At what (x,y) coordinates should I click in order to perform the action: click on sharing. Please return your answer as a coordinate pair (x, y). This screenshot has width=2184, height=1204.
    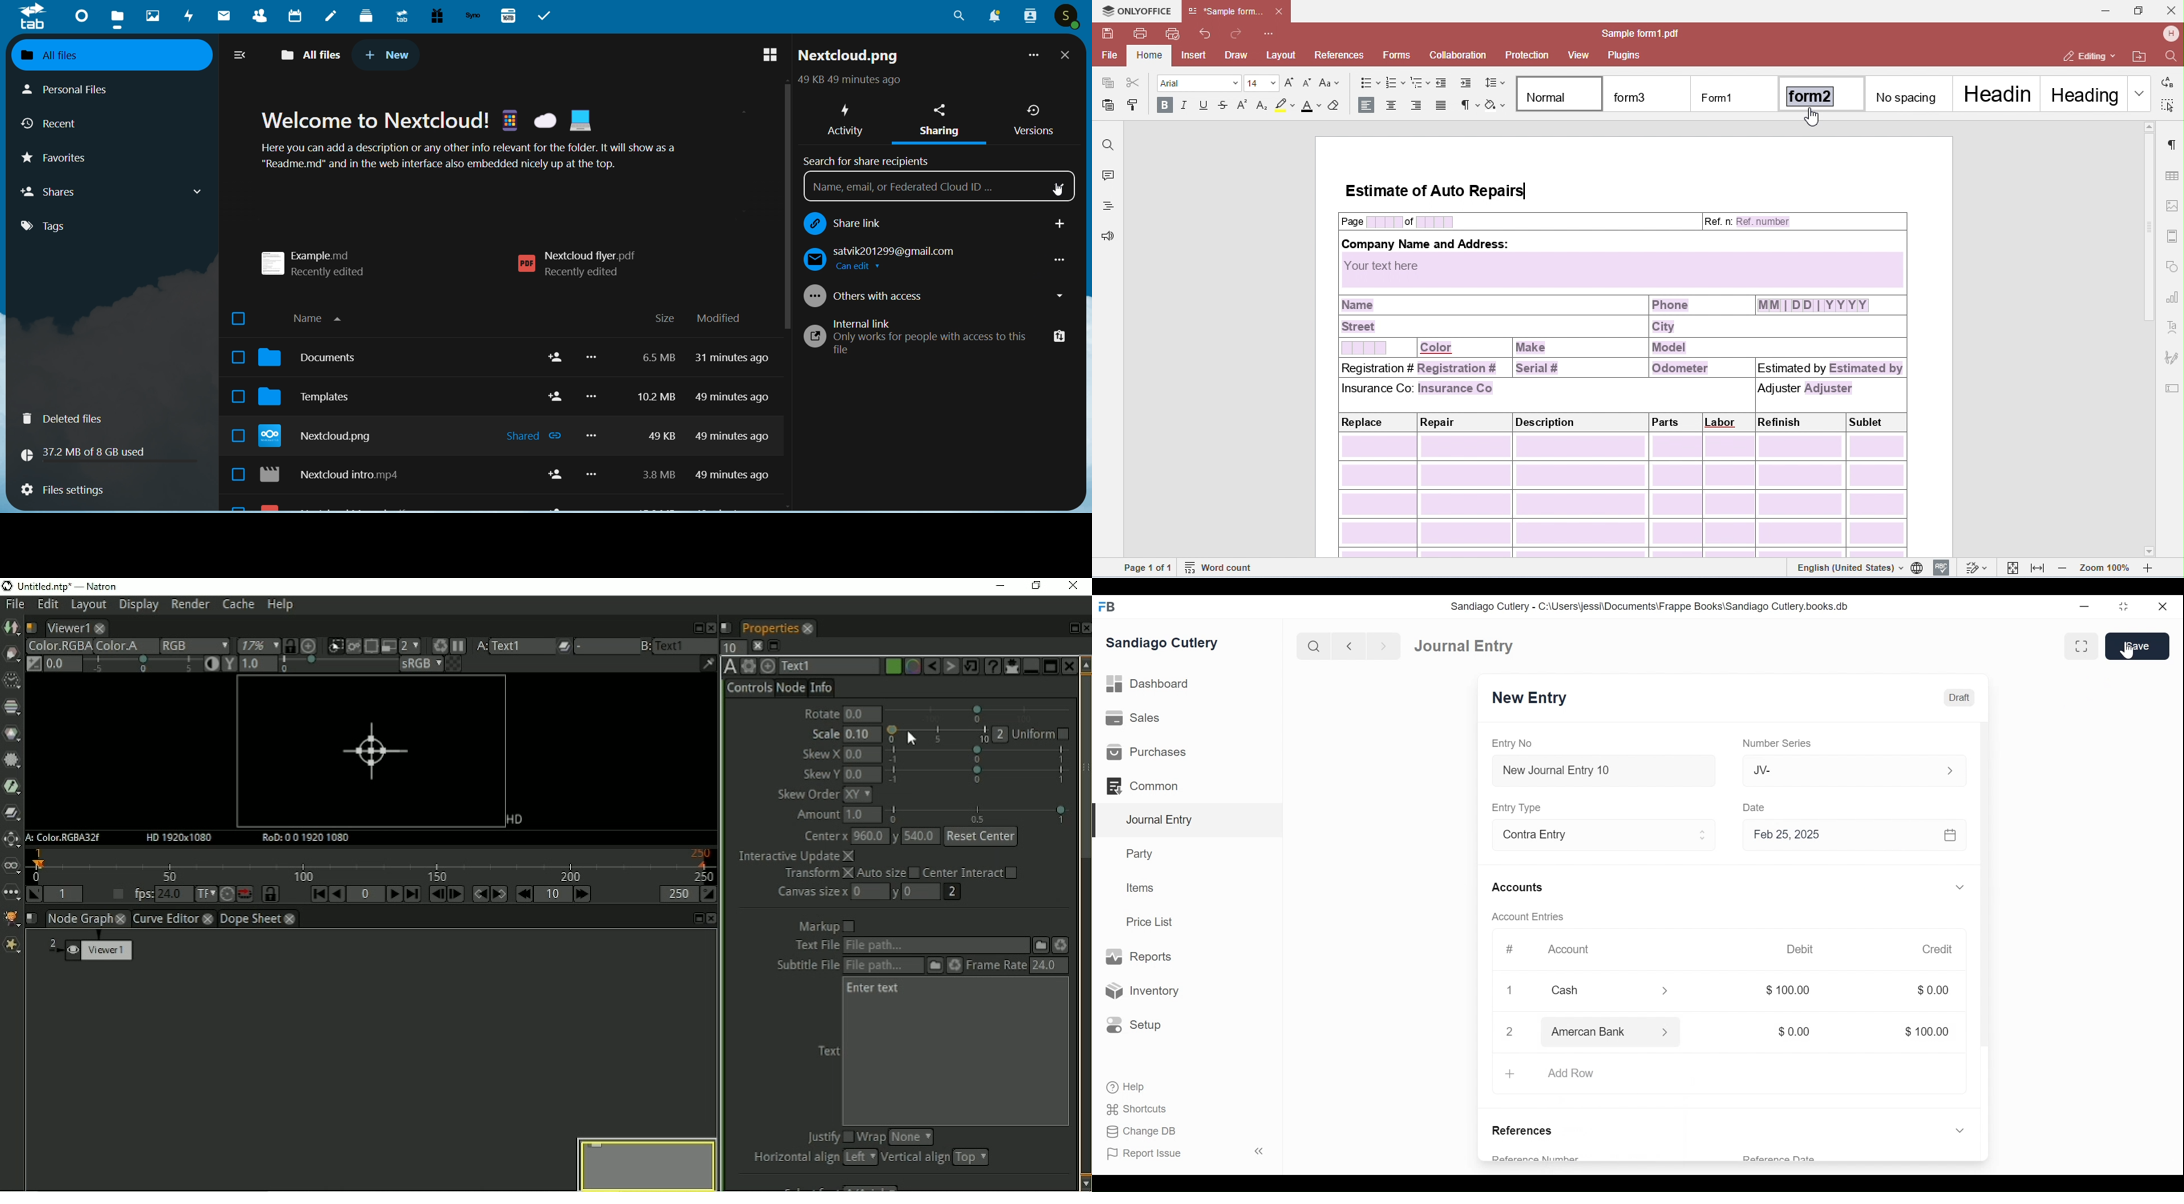
    Looking at the image, I should click on (943, 122).